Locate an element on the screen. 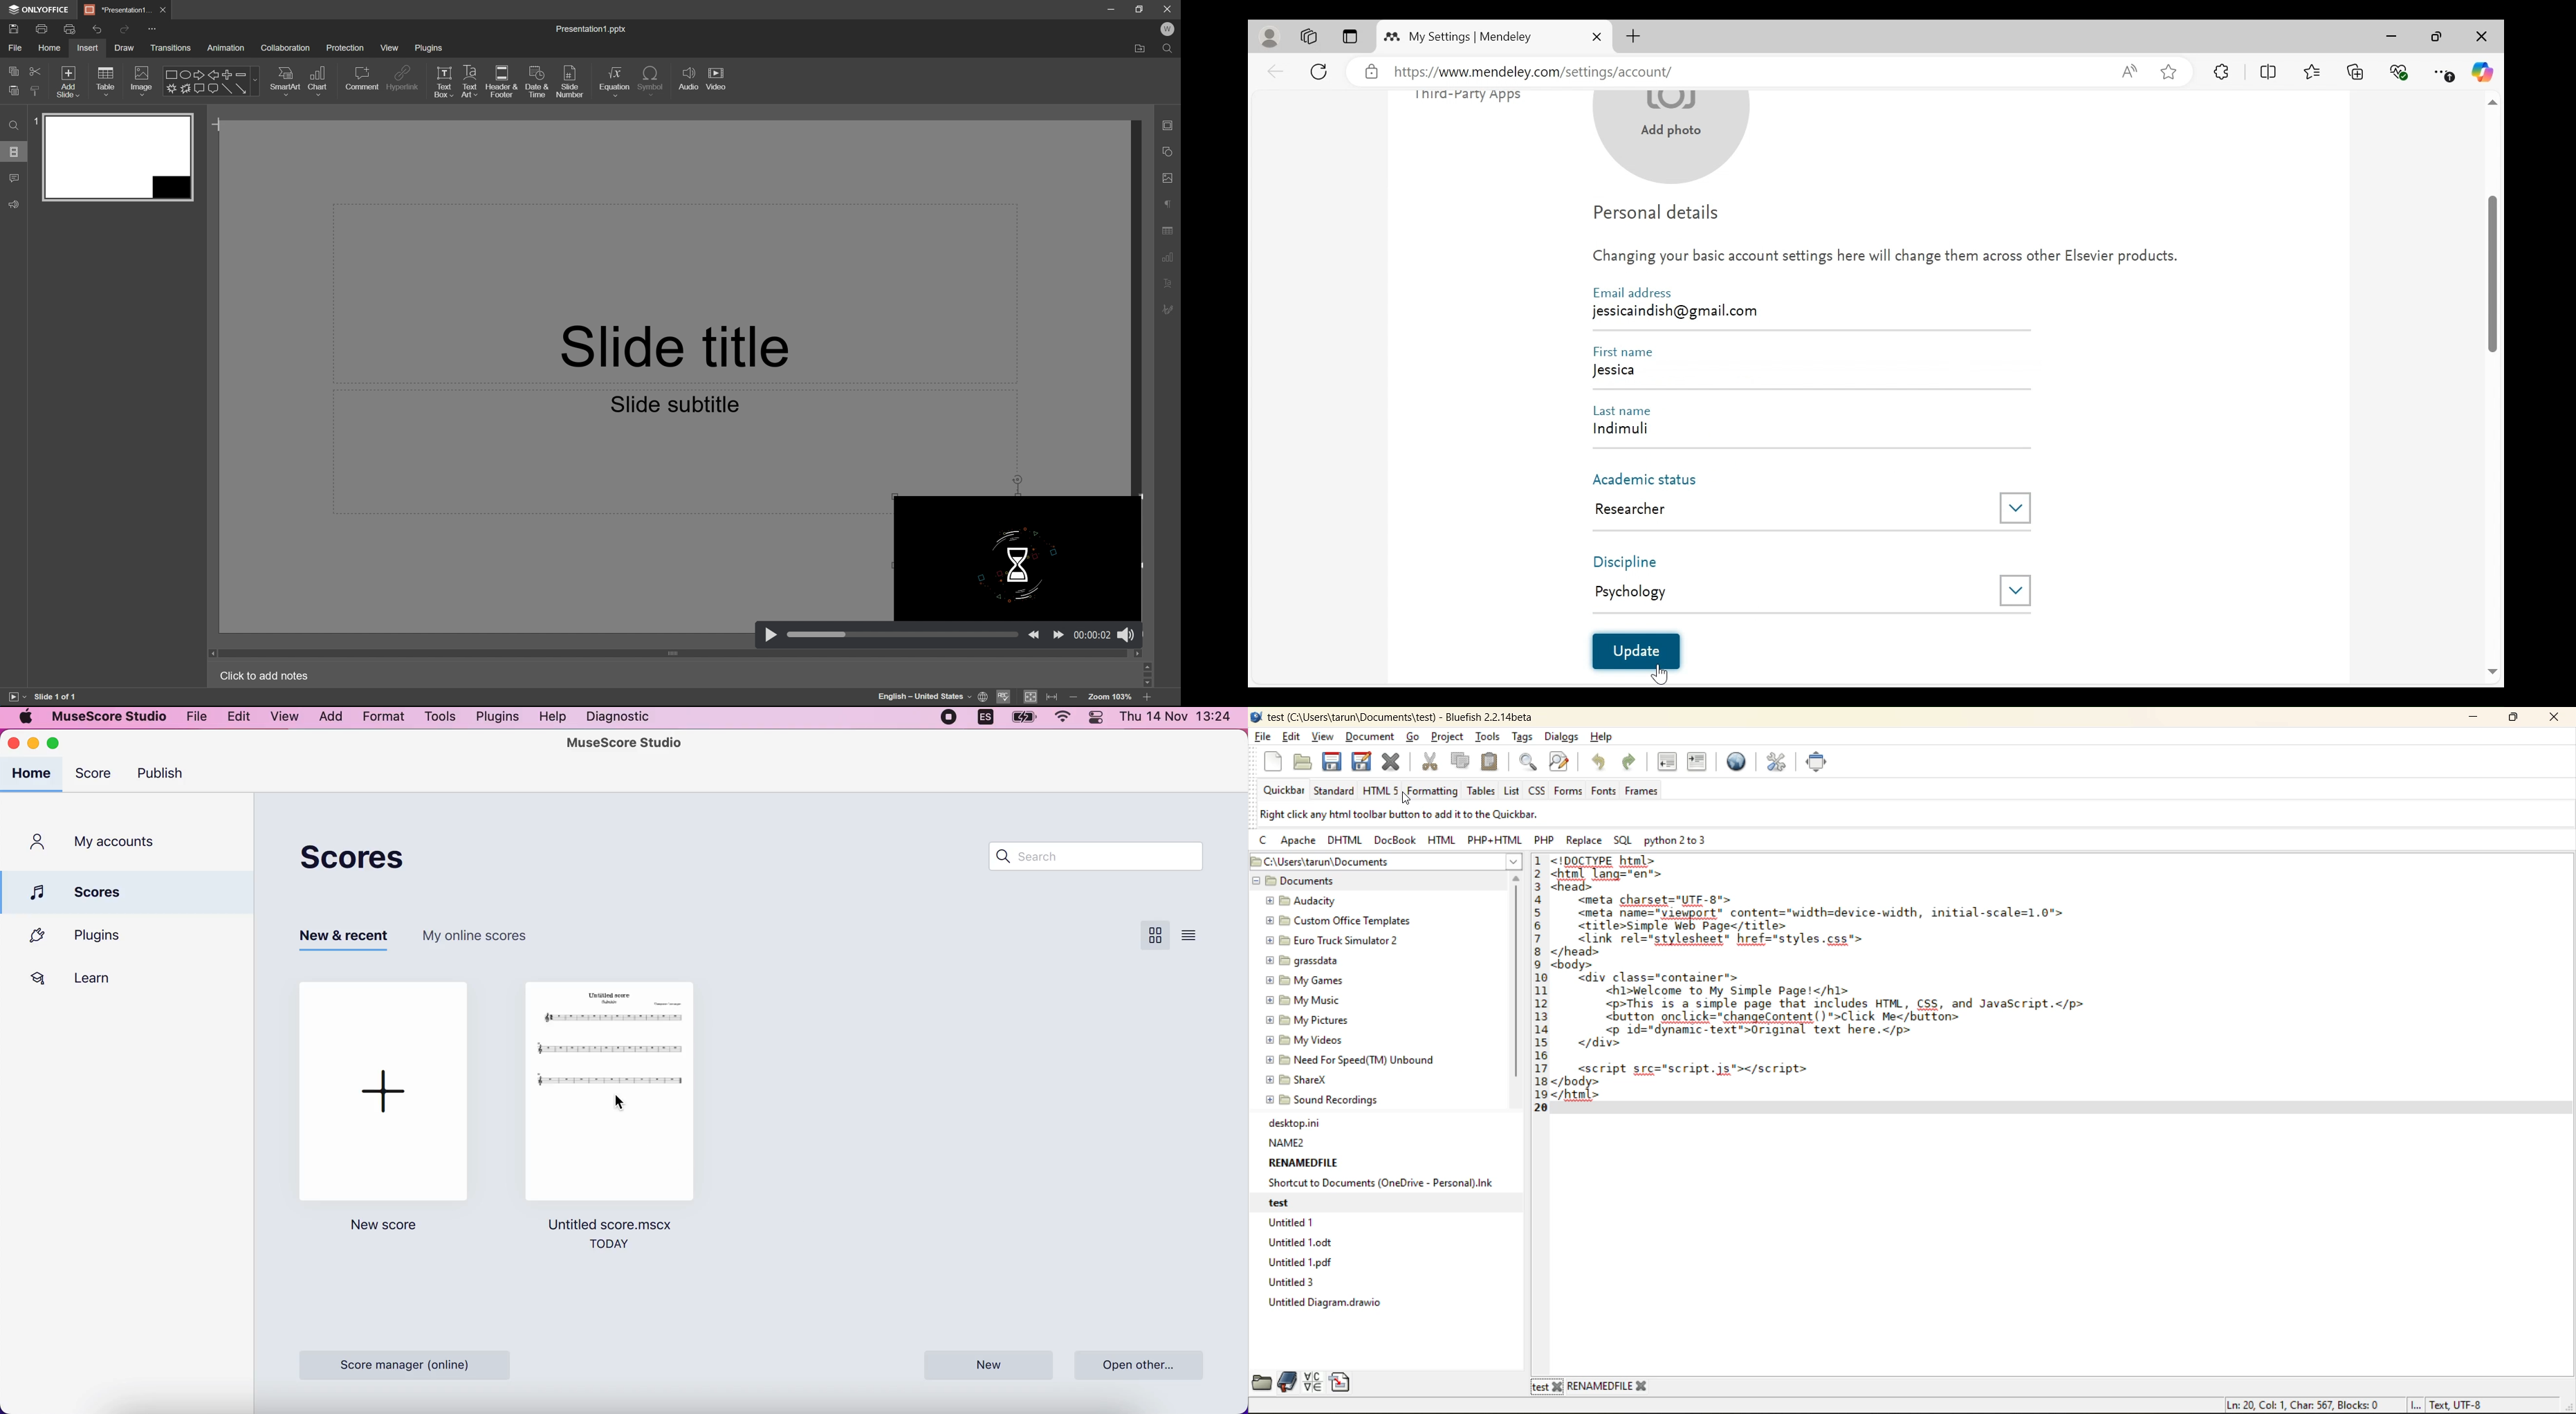 The width and height of the screenshot is (2576, 1428). tools is located at coordinates (1485, 737).